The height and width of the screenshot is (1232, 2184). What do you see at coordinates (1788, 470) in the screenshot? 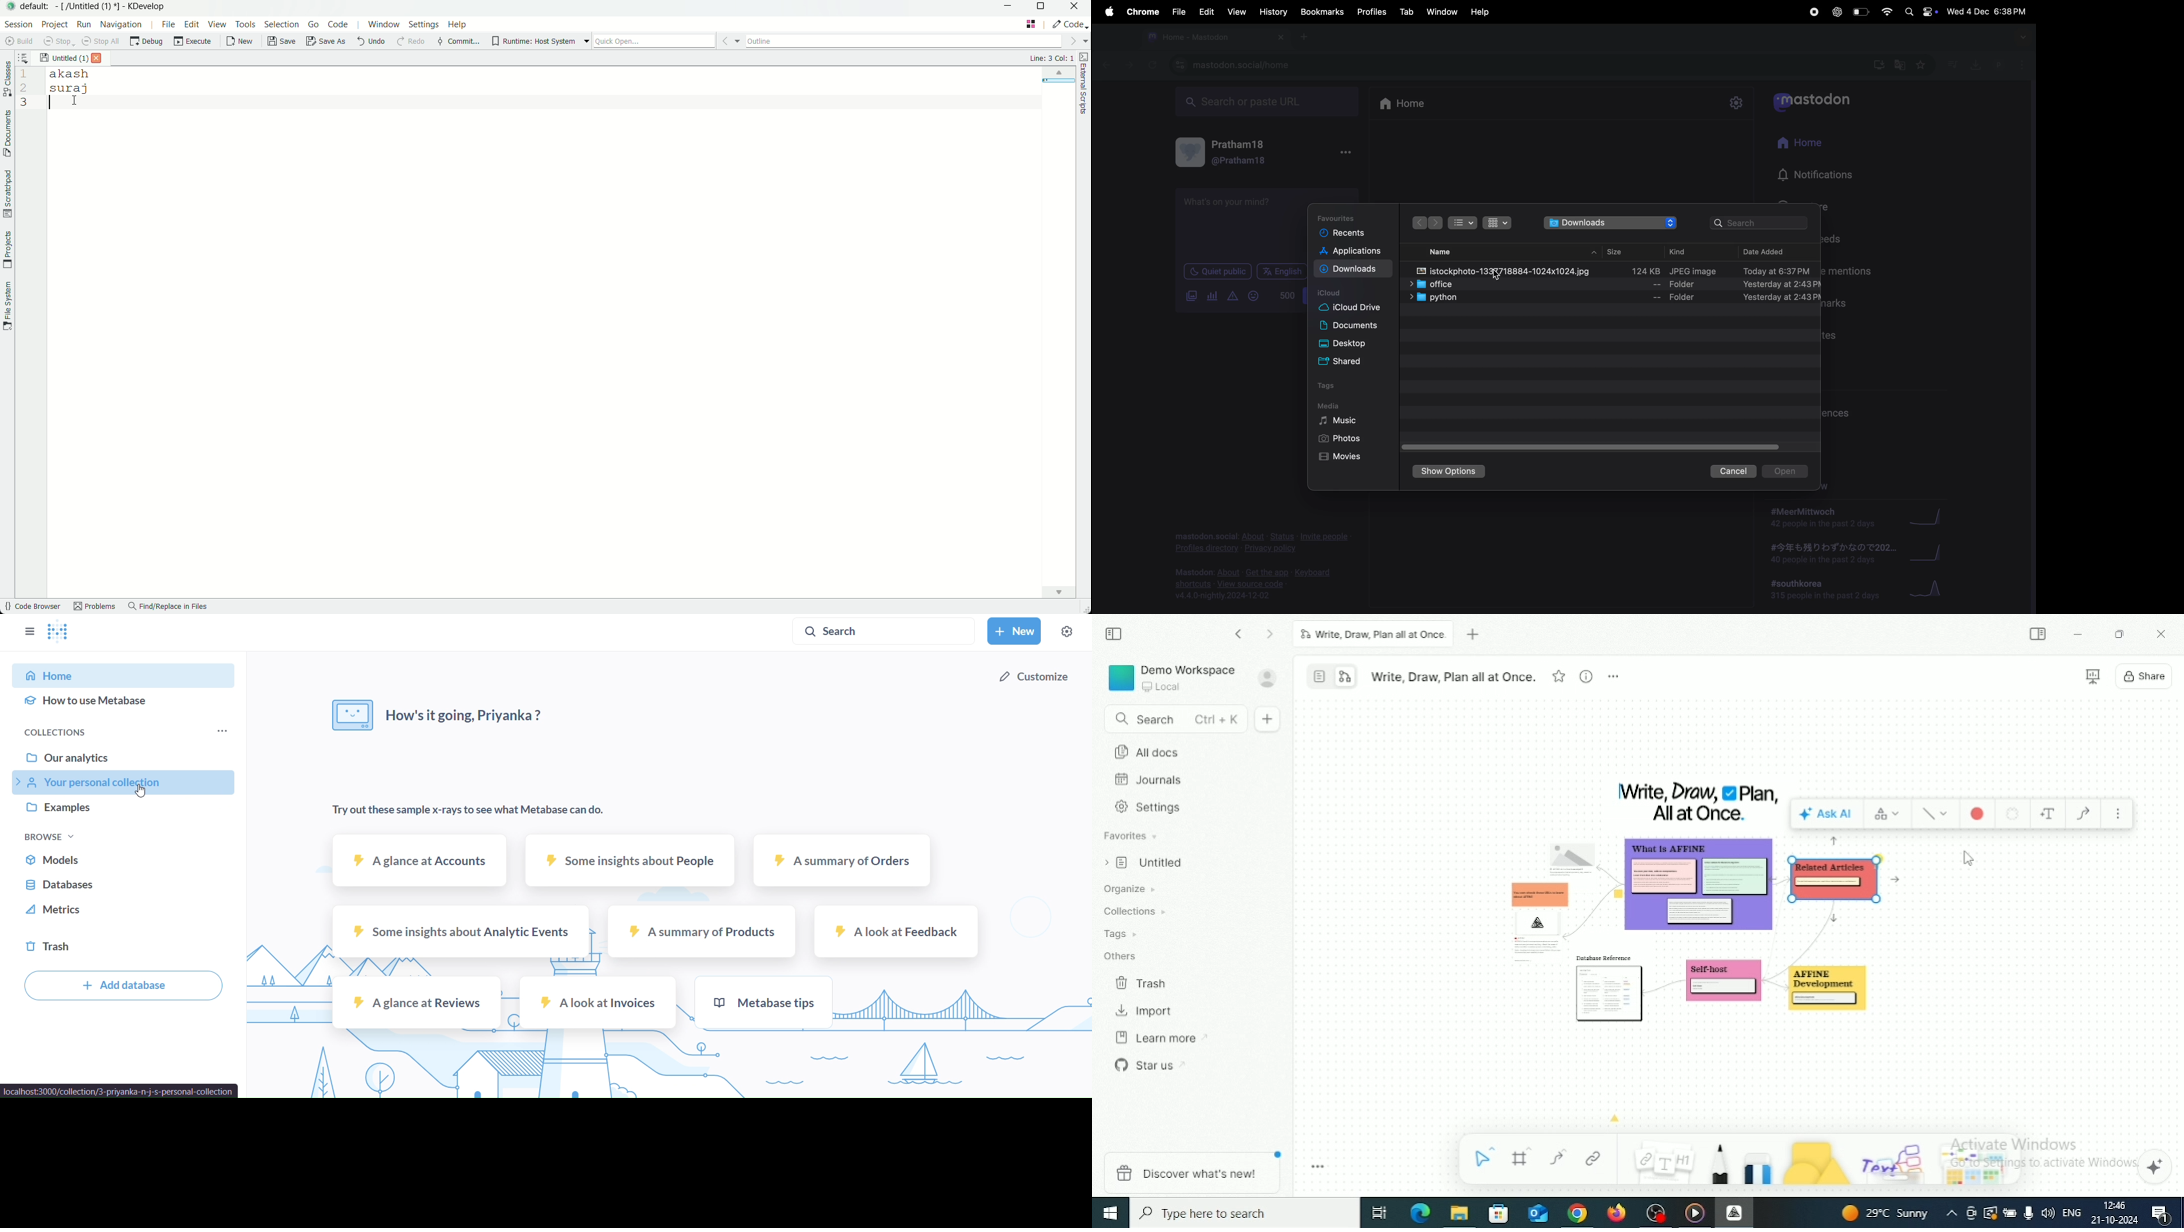
I see `open` at bounding box center [1788, 470].